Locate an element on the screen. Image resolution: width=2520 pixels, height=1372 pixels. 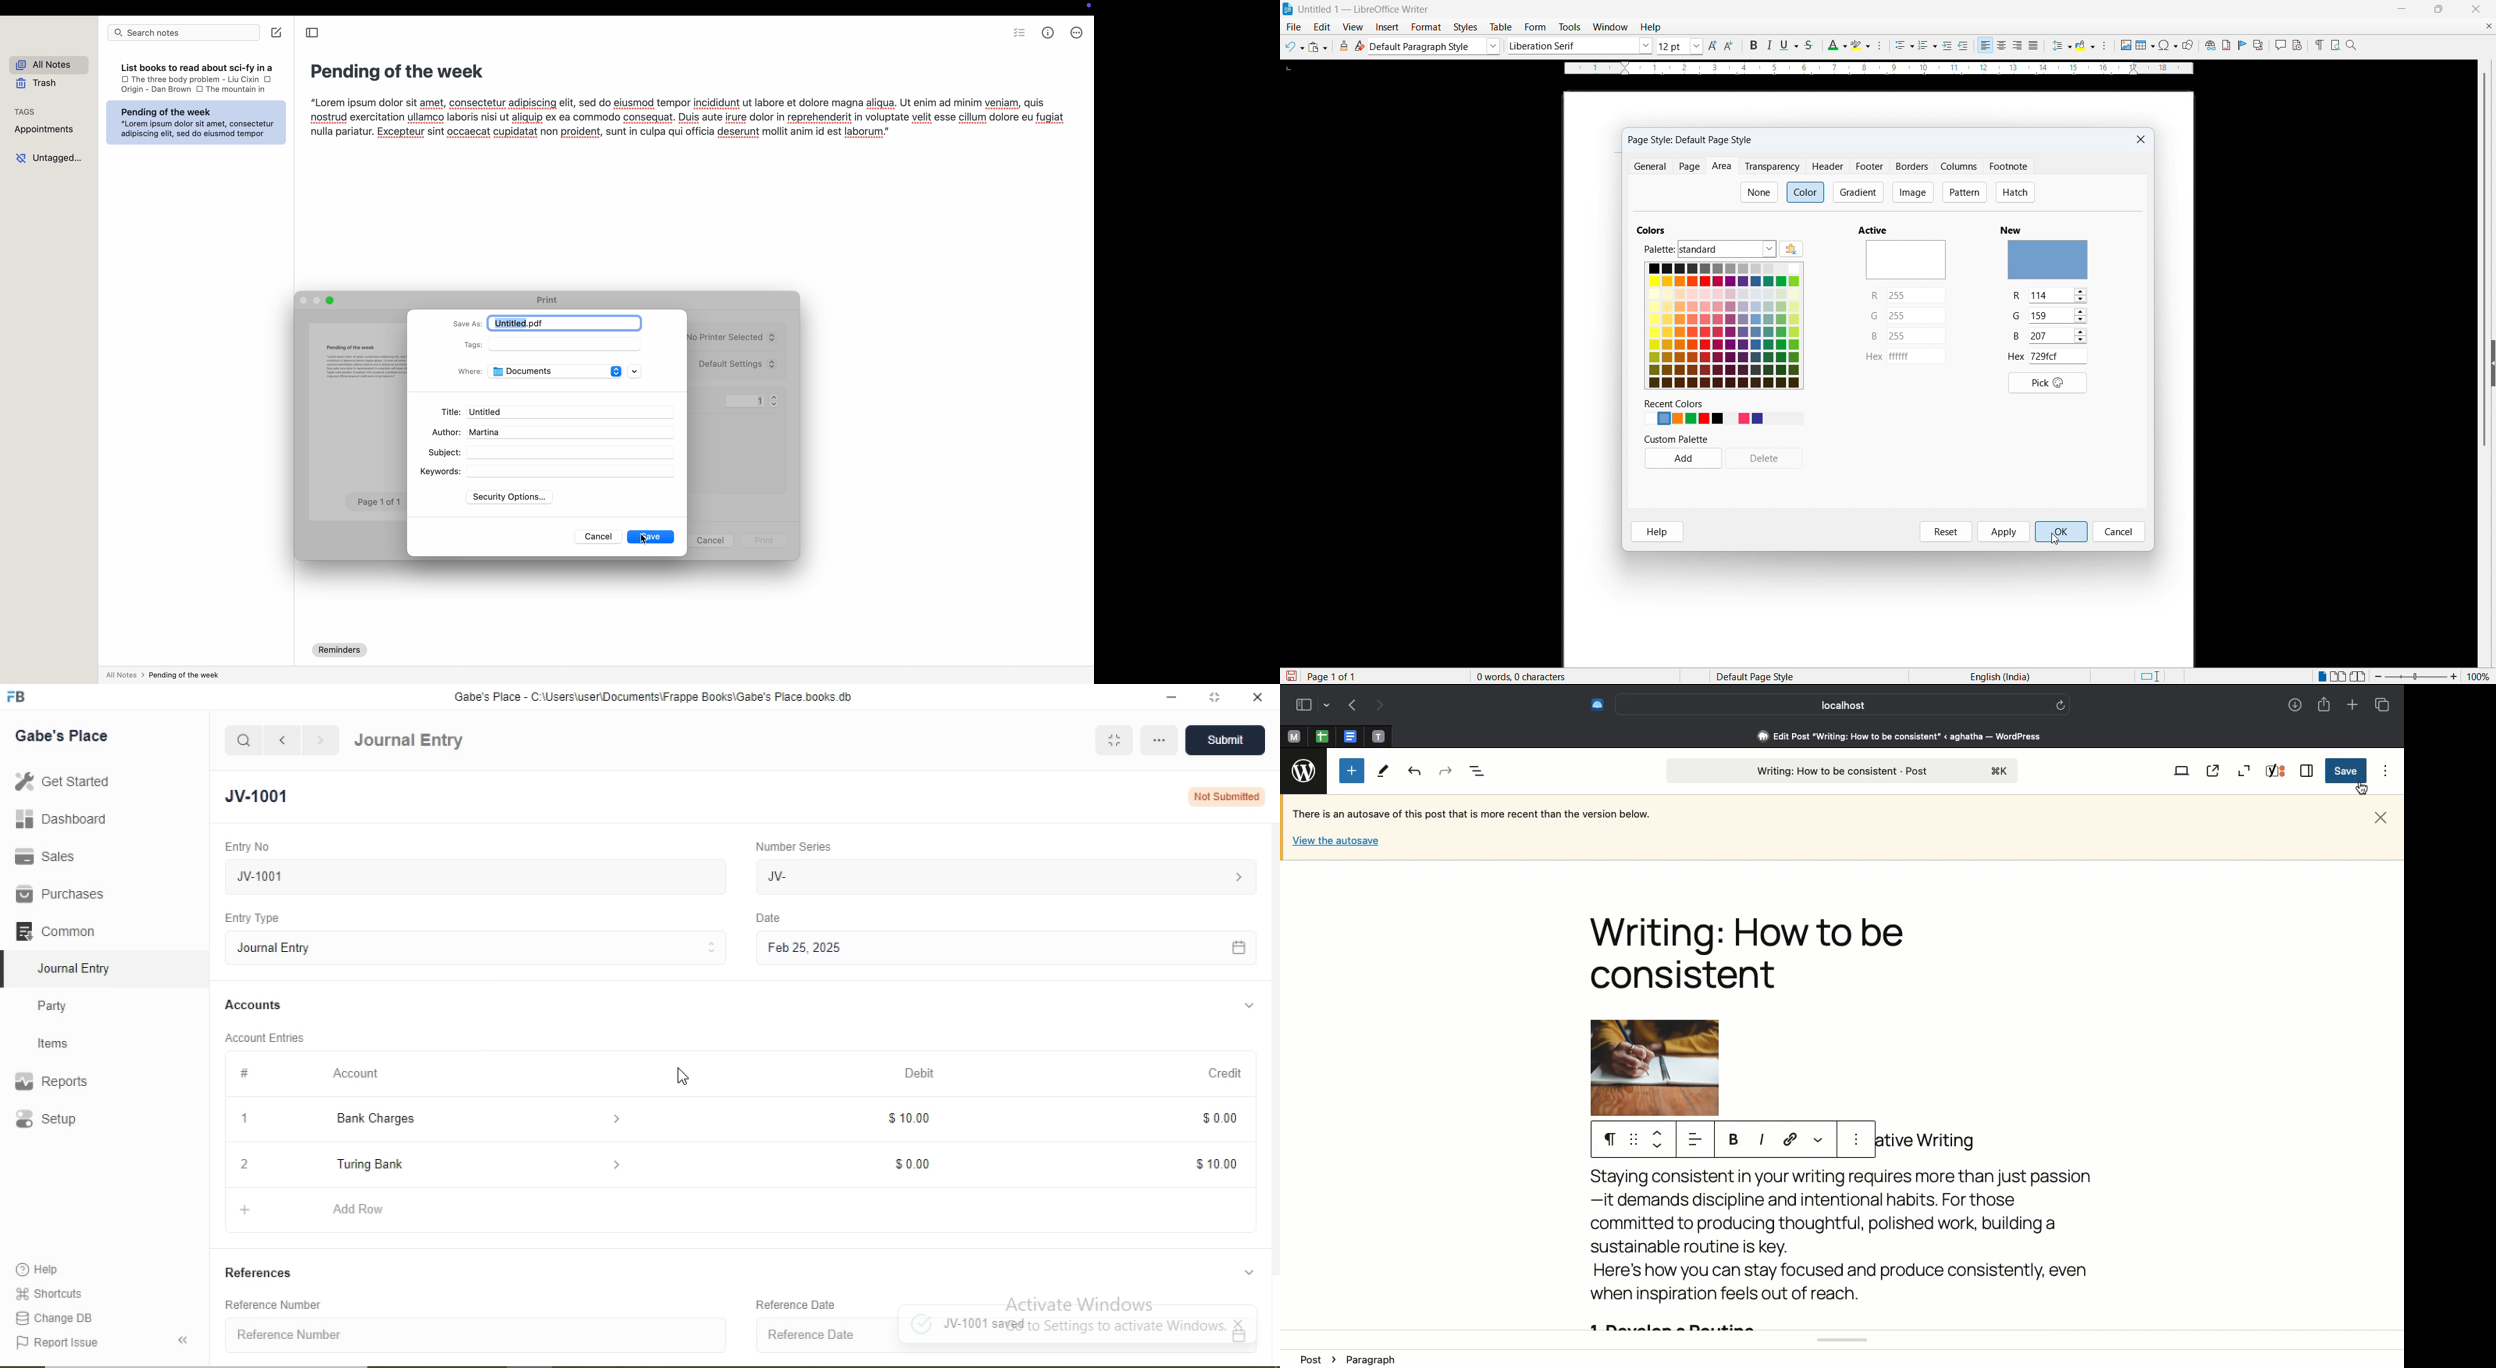
Paragraph  is located at coordinates (2103, 46).